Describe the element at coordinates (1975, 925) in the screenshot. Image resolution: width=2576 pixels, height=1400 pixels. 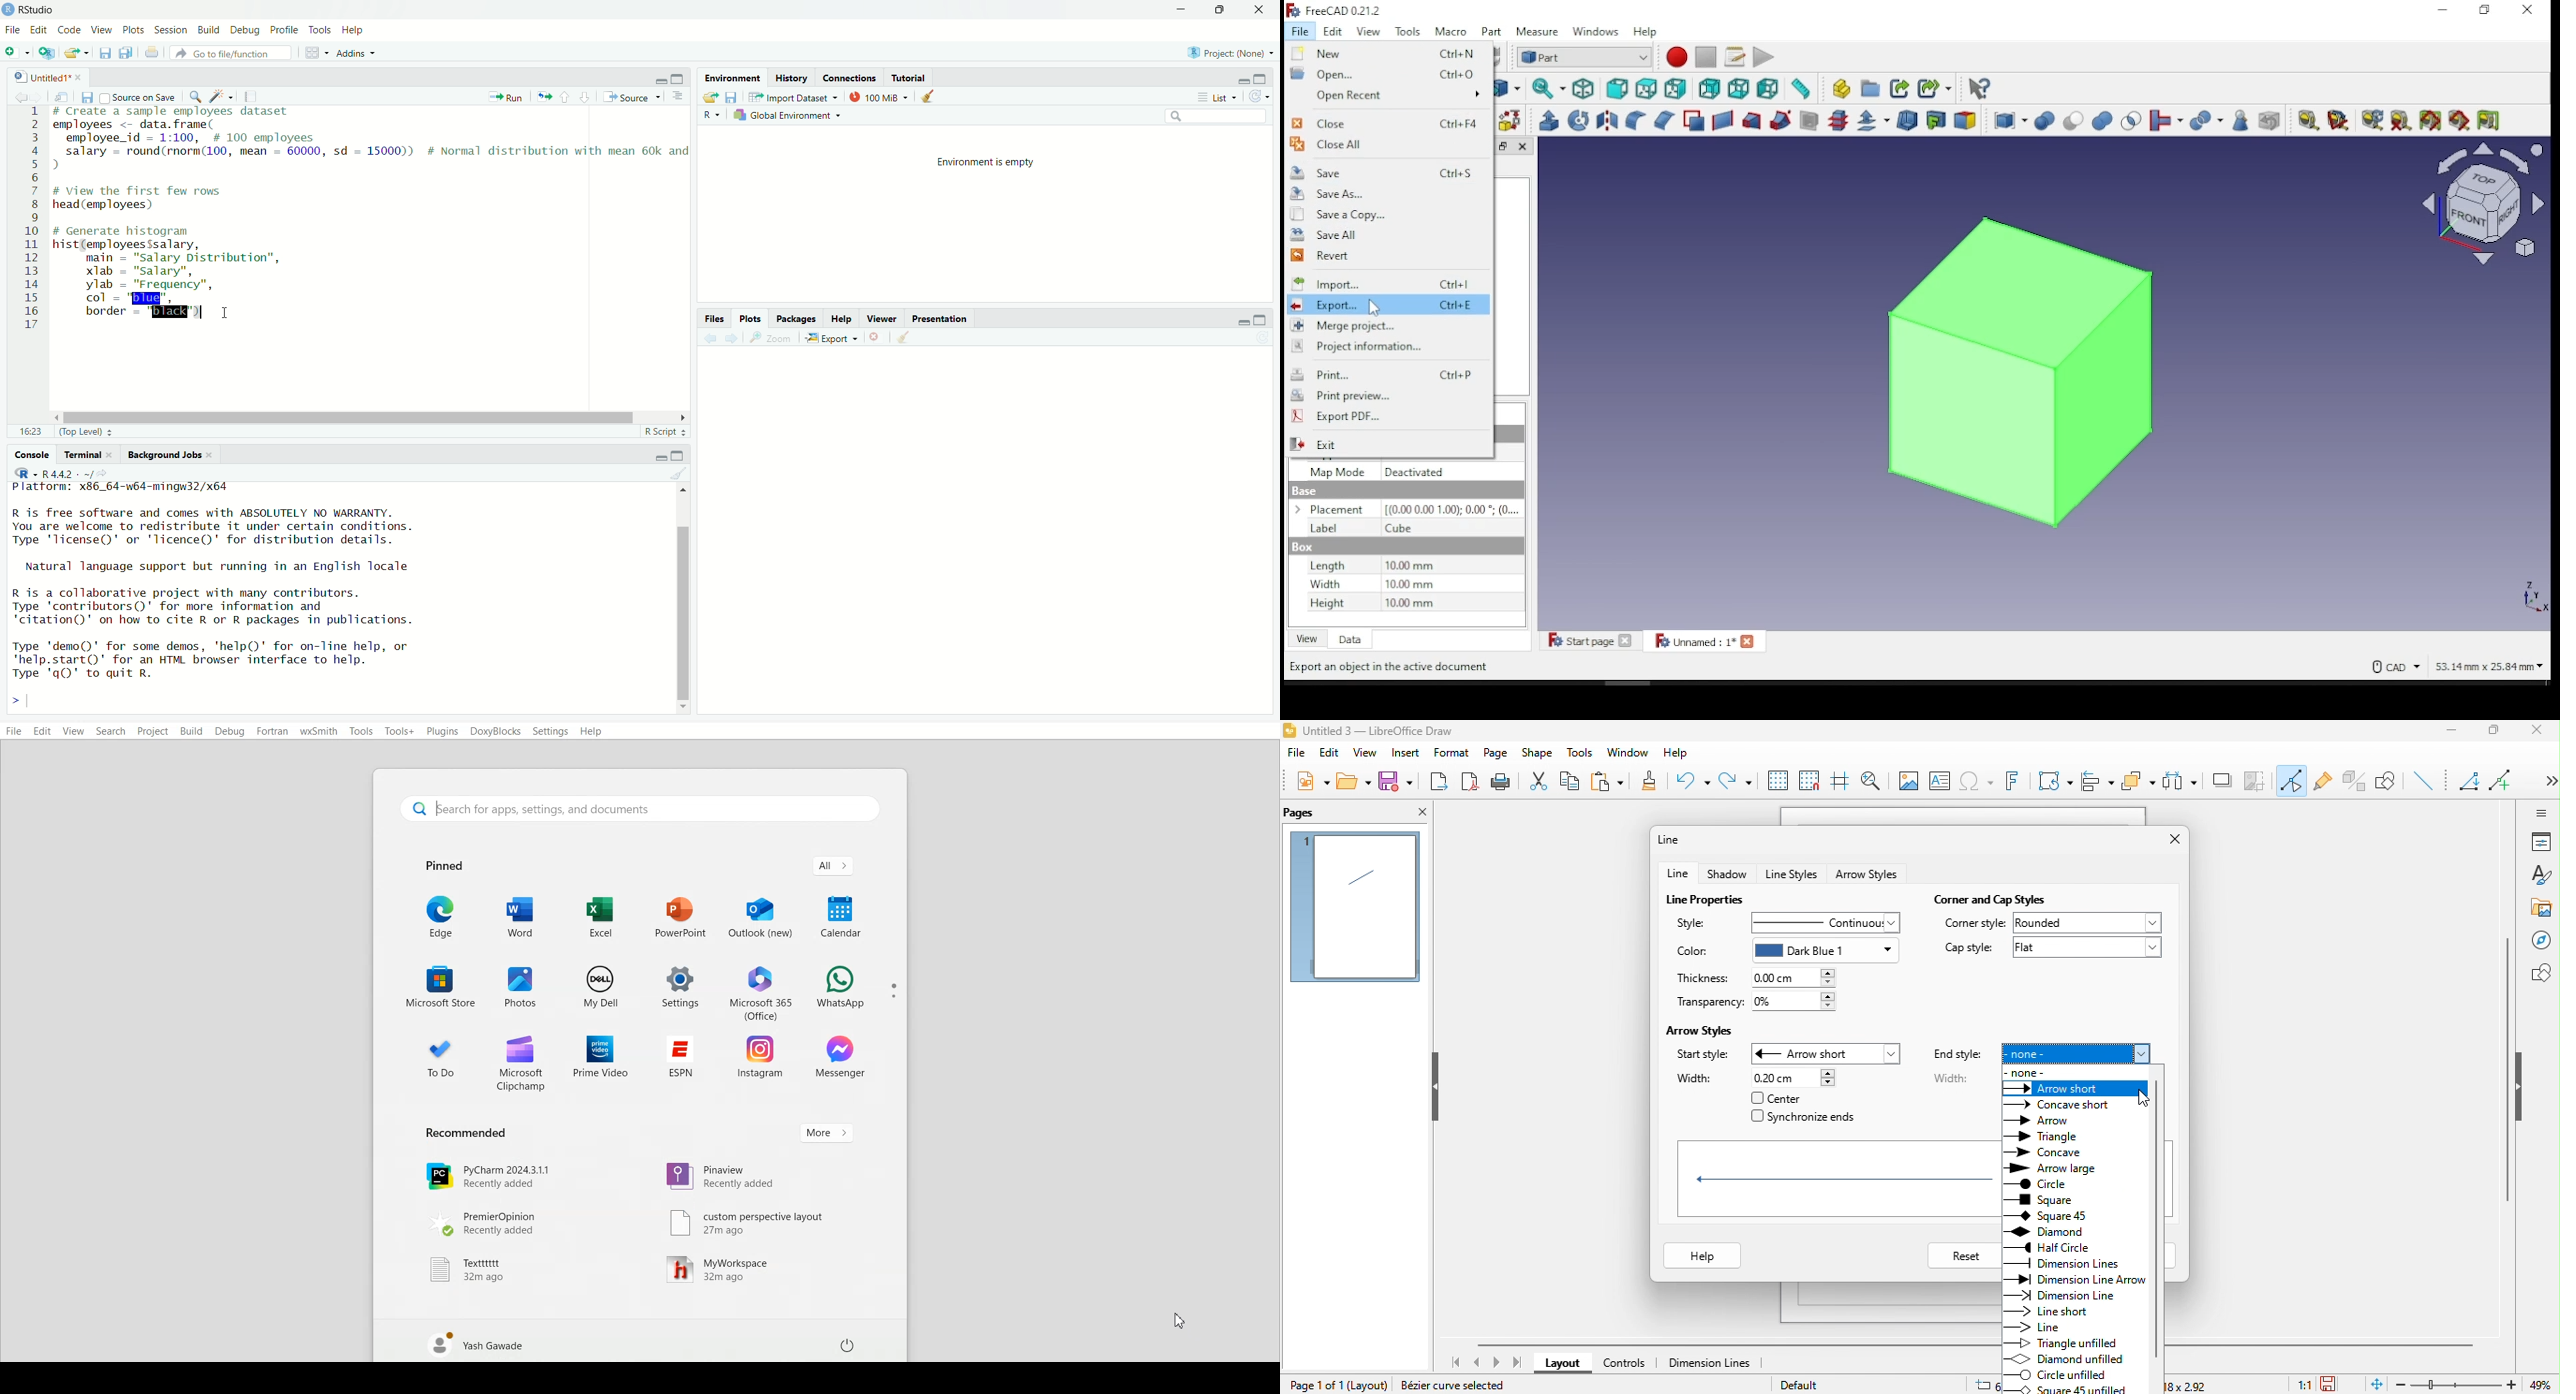
I see `corner style` at that location.